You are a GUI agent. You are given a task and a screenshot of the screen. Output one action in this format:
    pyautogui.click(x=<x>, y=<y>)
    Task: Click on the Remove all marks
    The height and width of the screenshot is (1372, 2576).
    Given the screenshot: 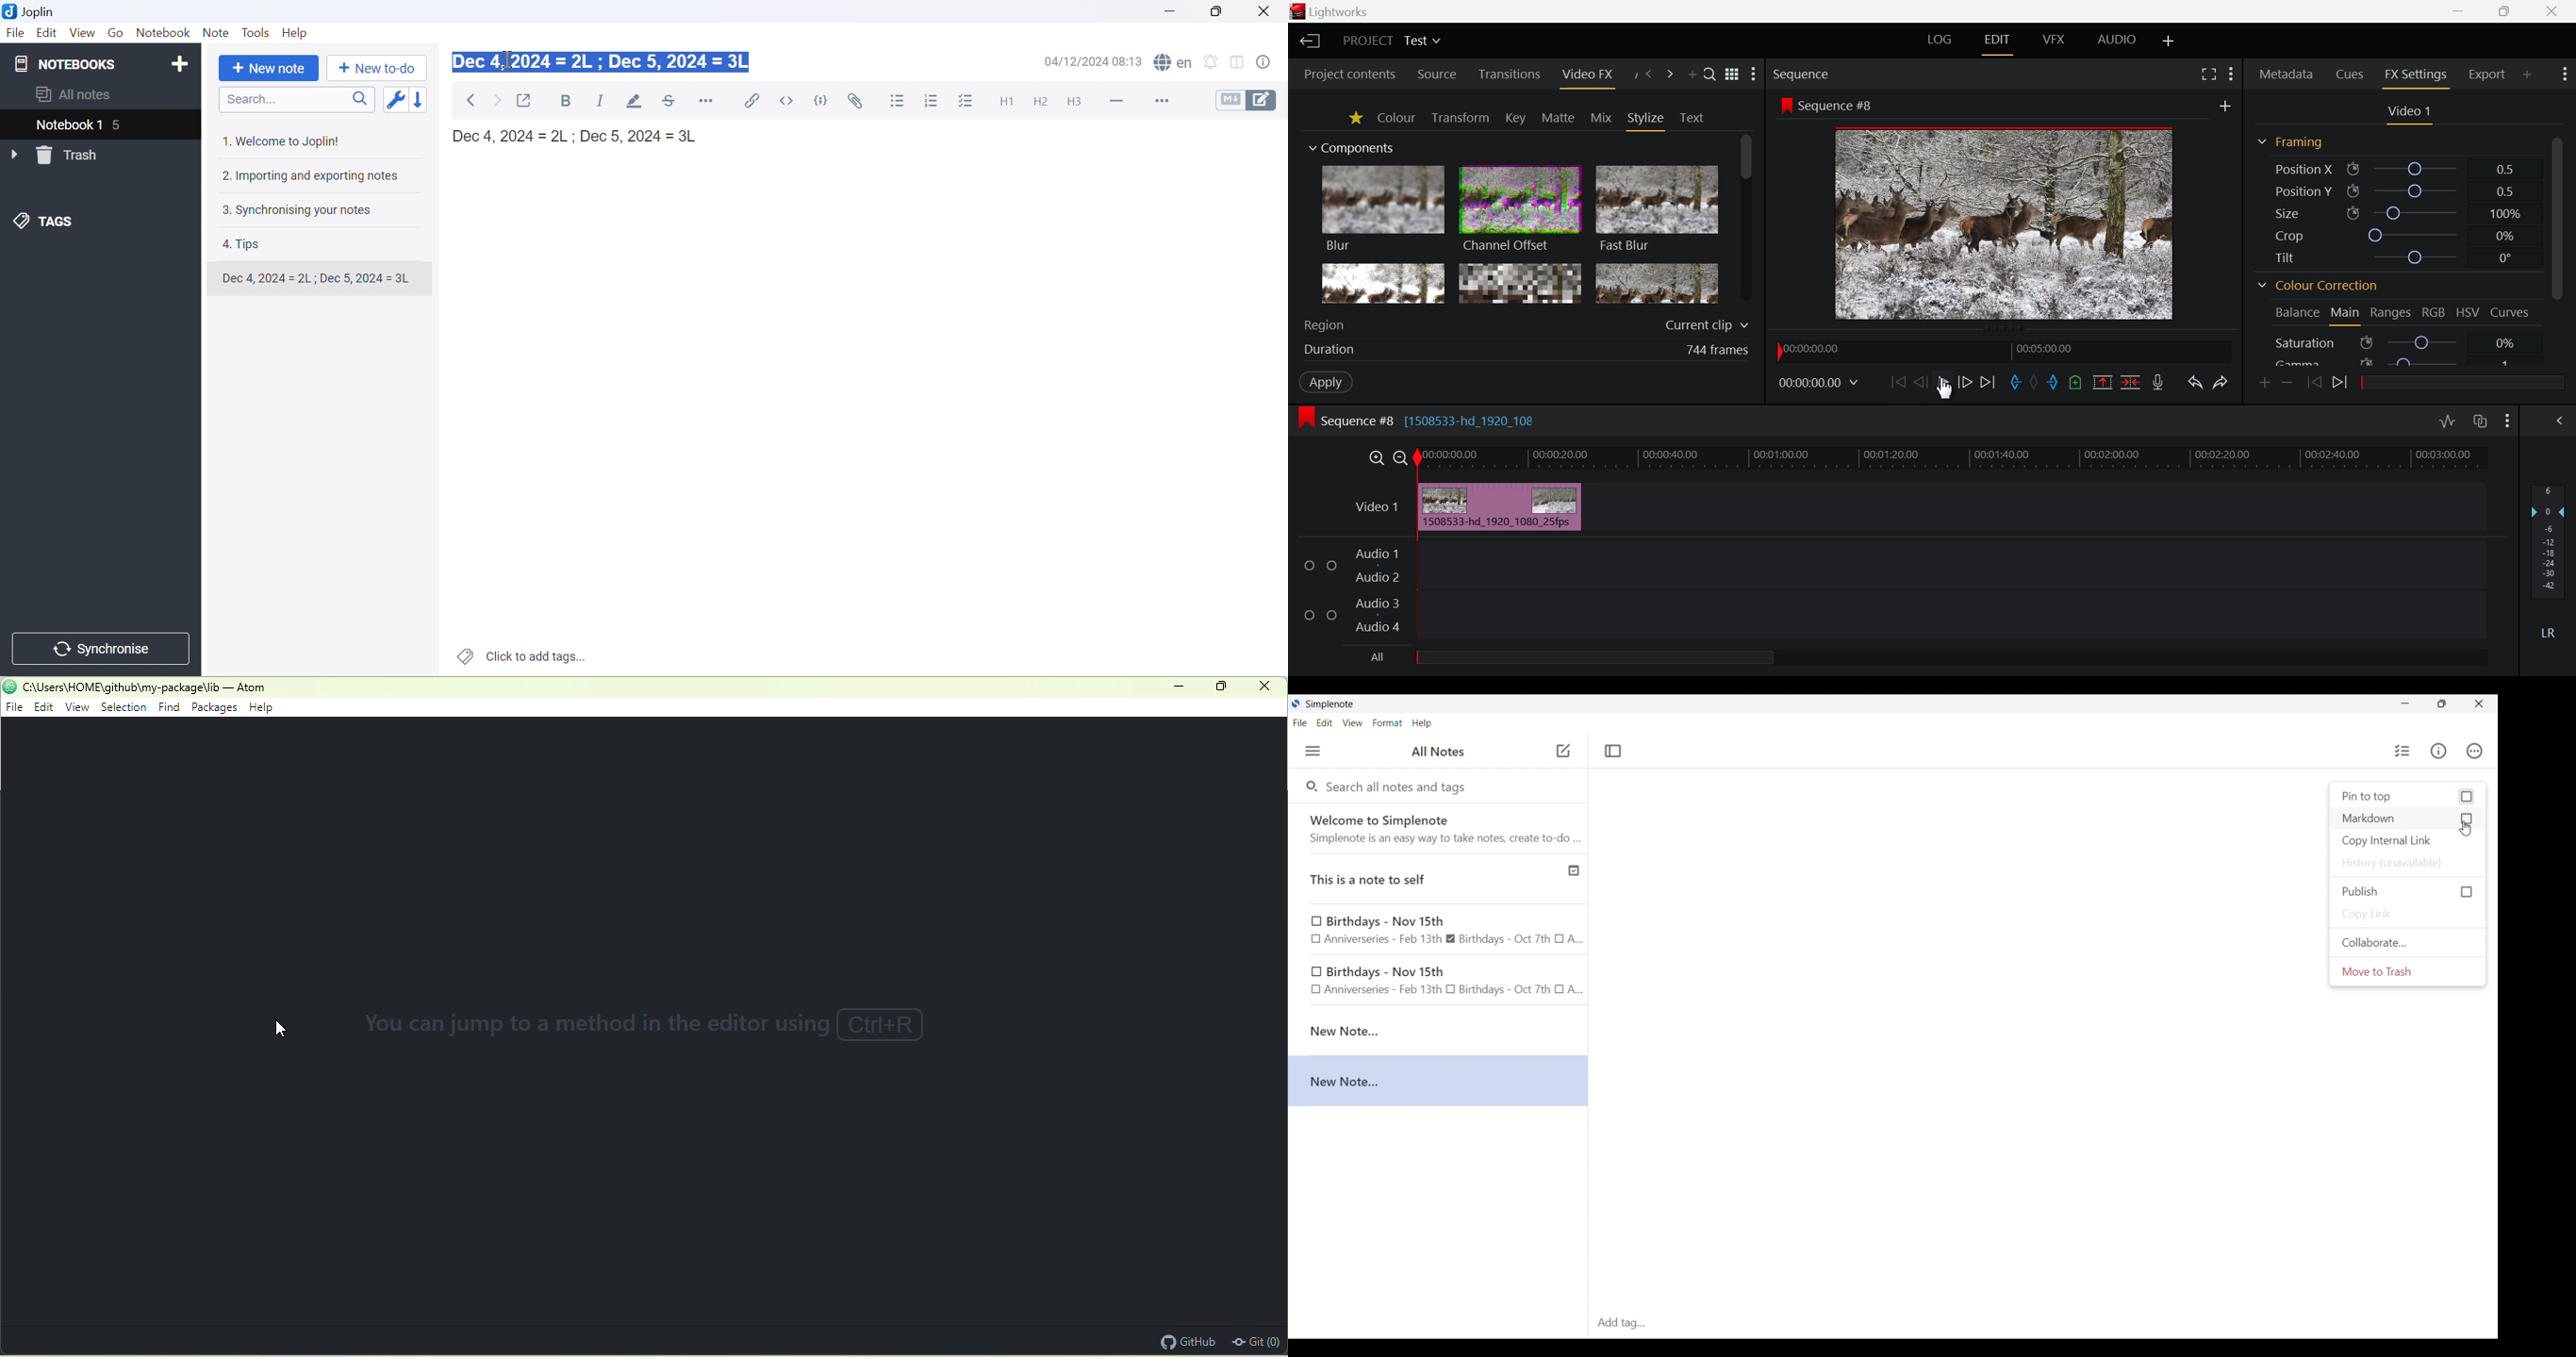 What is the action you would take?
    pyautogui.click(x=2038, y=380)
    